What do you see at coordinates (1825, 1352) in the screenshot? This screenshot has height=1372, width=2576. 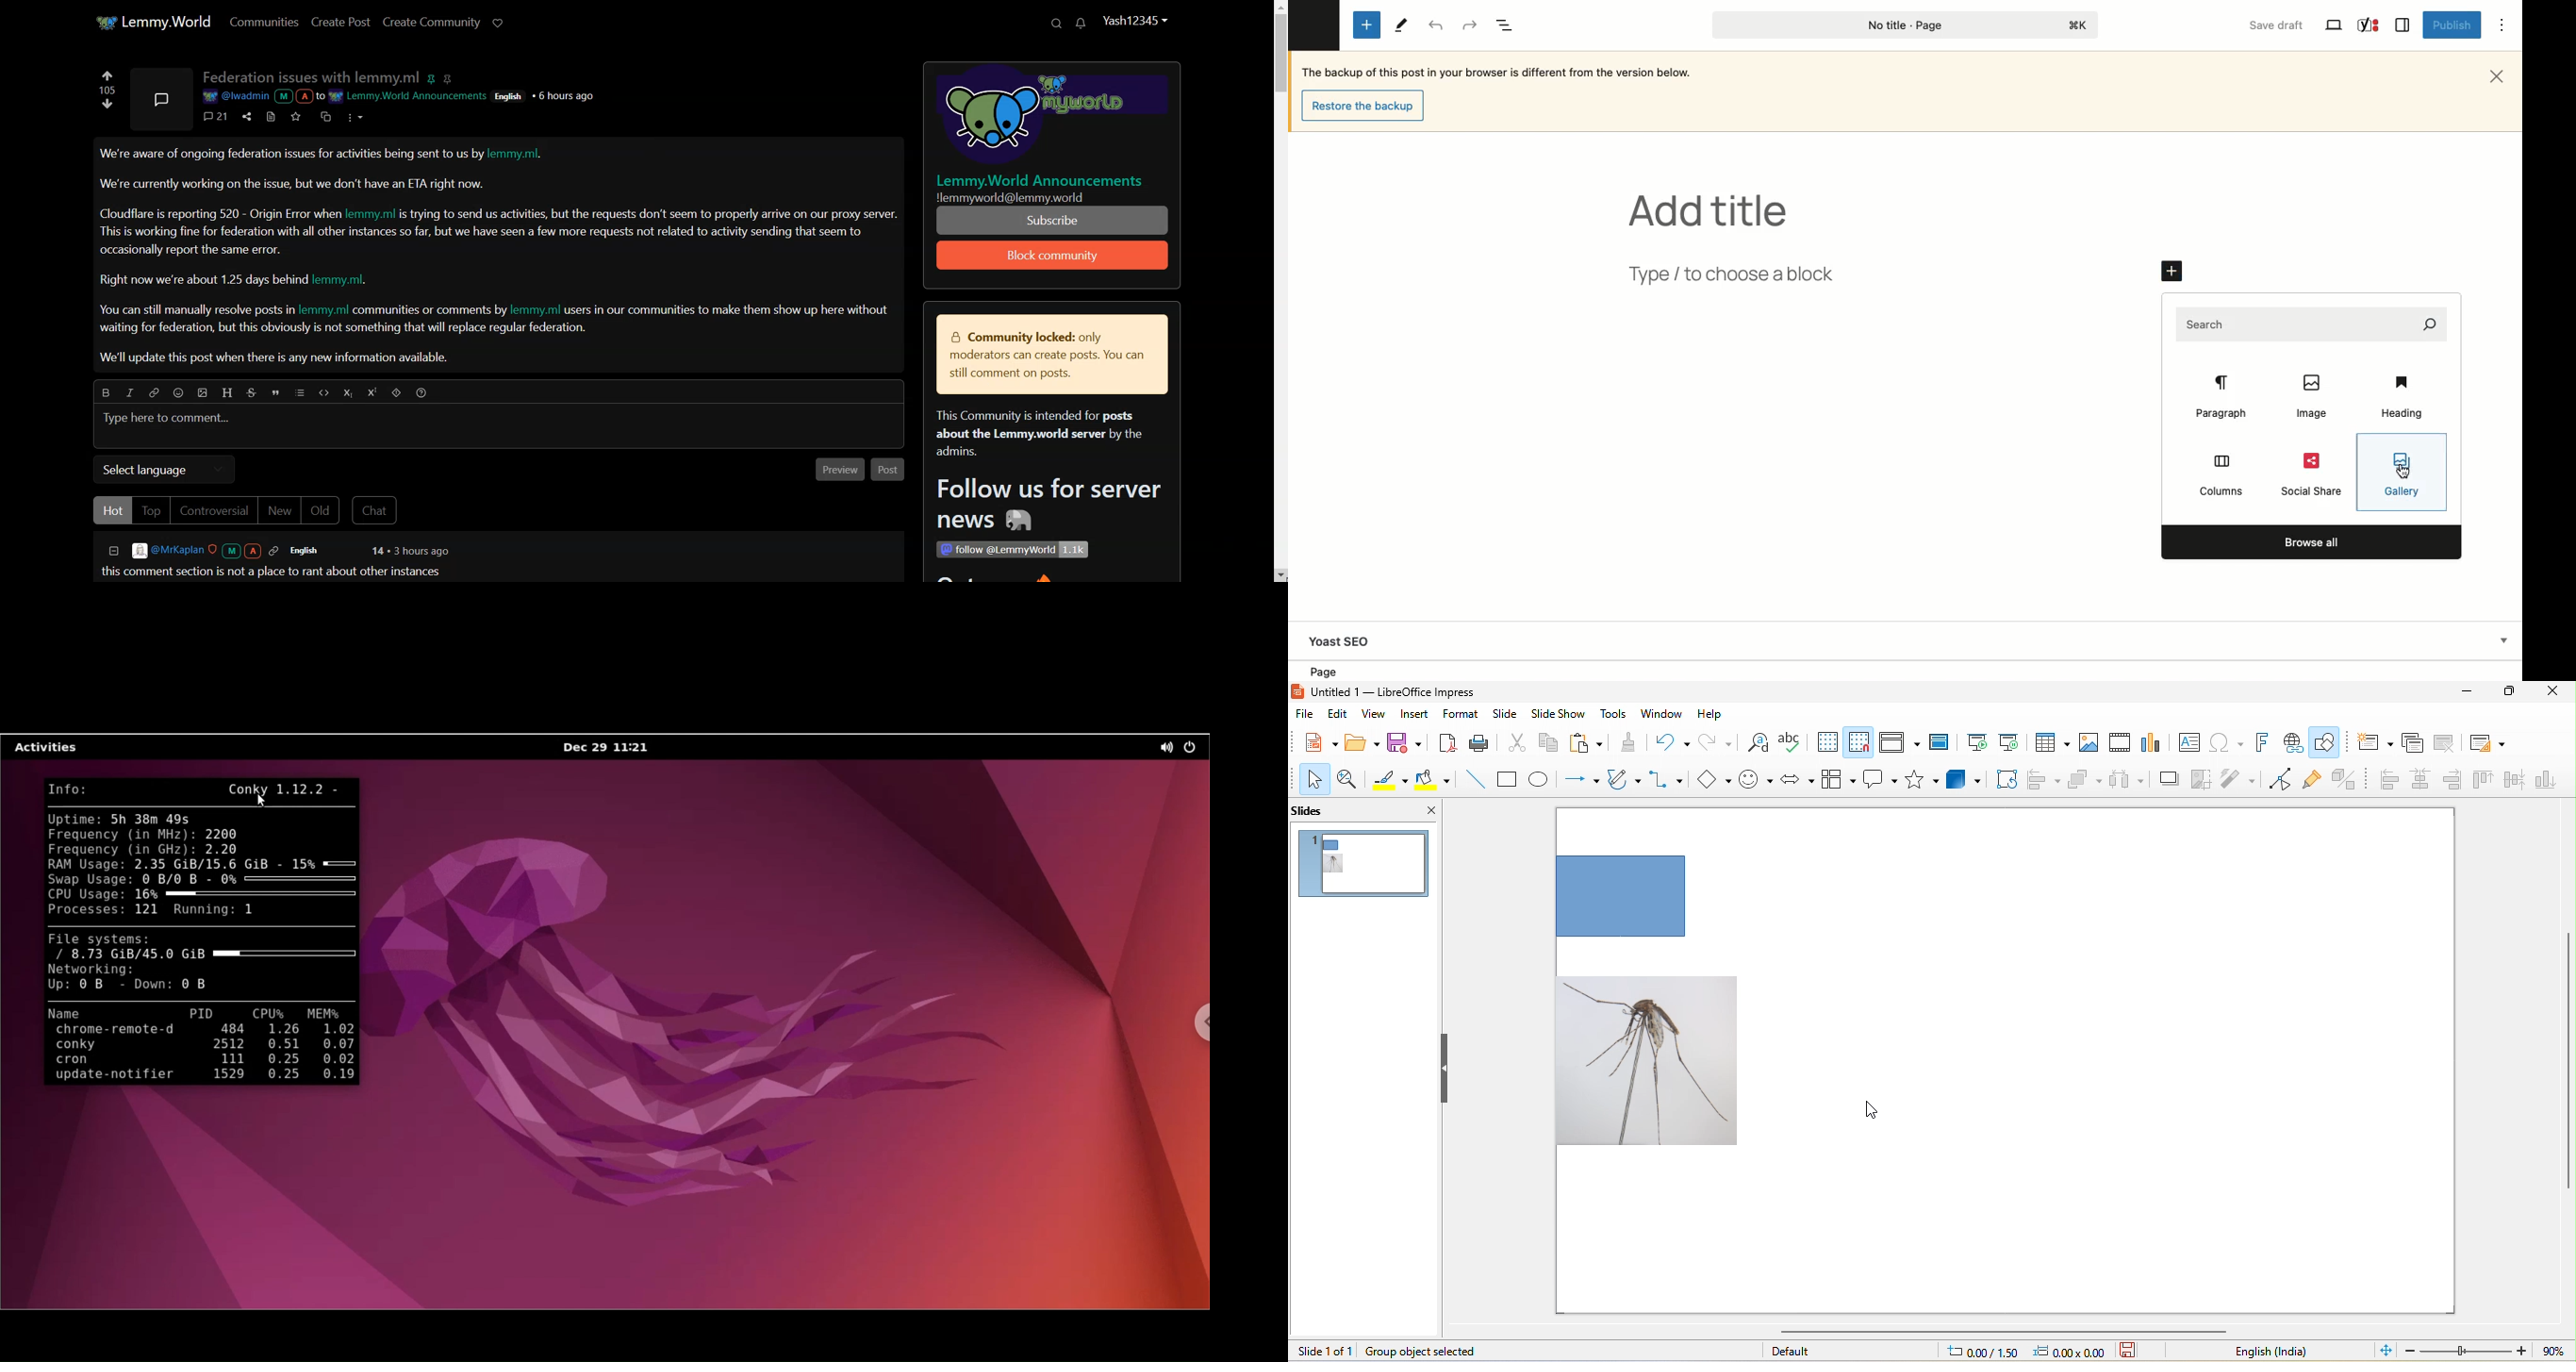 I see `default` at bounding box center [1825, 1352].